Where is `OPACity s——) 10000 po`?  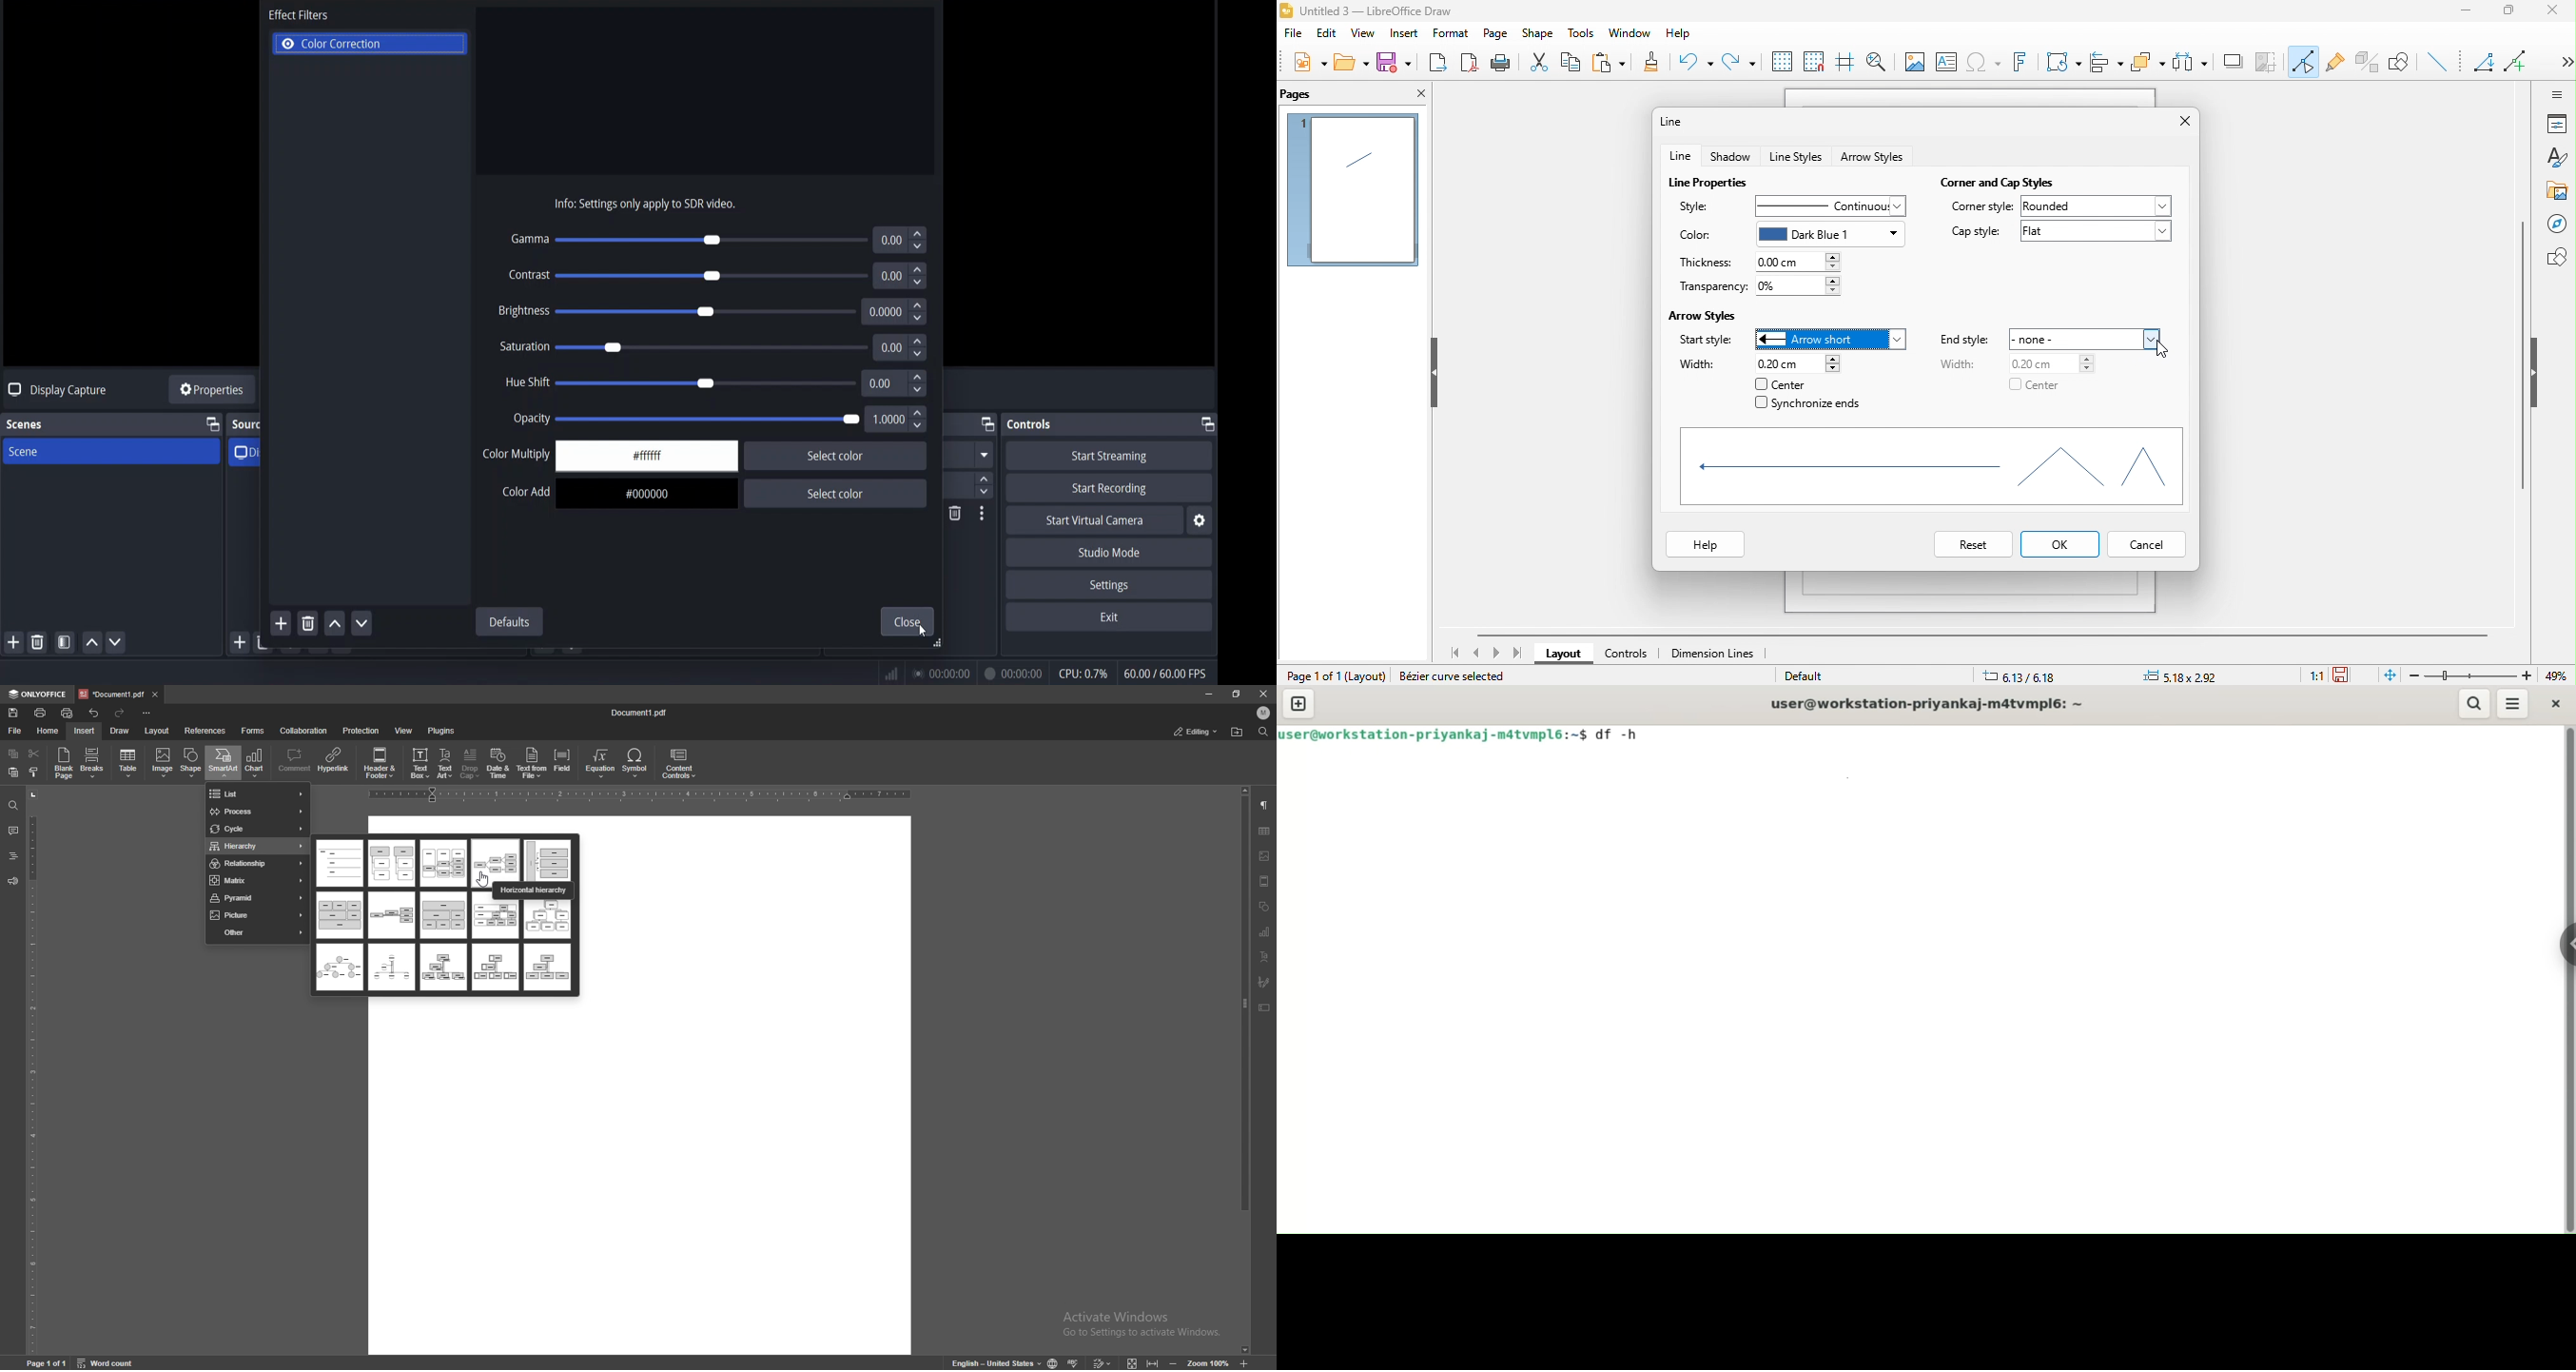 OPACity s——) 10000 po is located at coordinates (702, 421).